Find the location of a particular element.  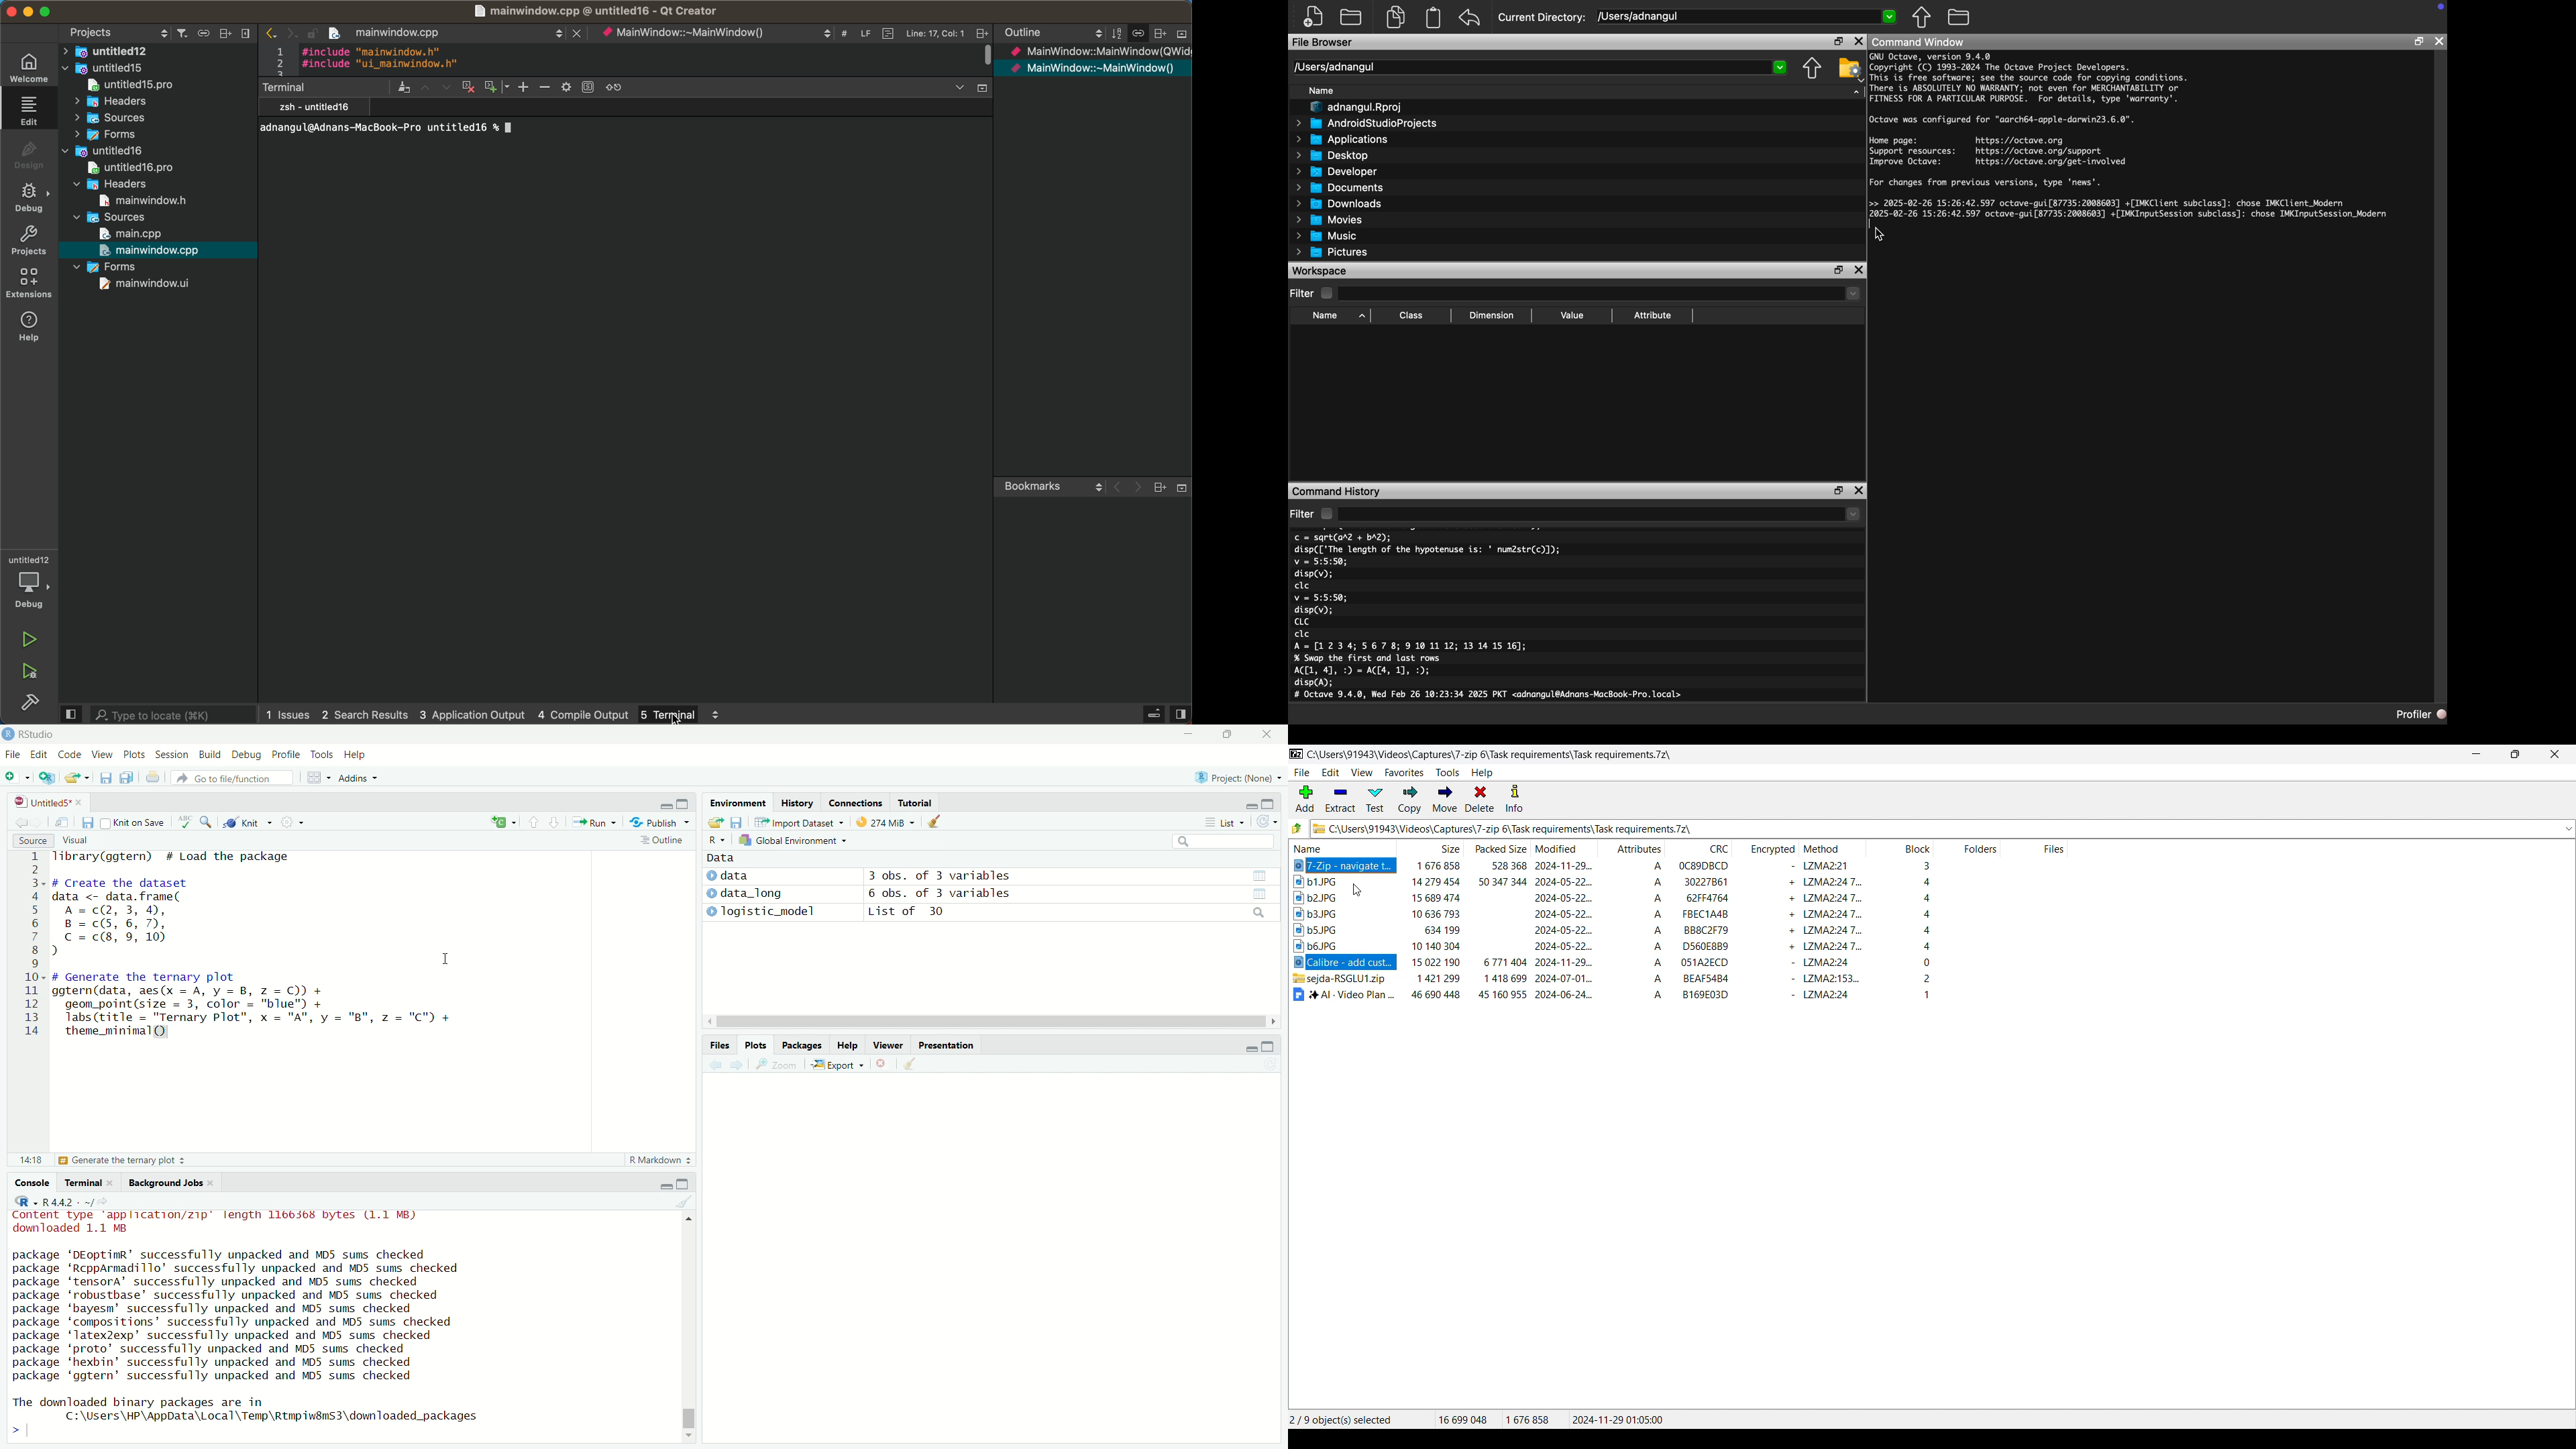

Console is located at coordinates (36, 1183).